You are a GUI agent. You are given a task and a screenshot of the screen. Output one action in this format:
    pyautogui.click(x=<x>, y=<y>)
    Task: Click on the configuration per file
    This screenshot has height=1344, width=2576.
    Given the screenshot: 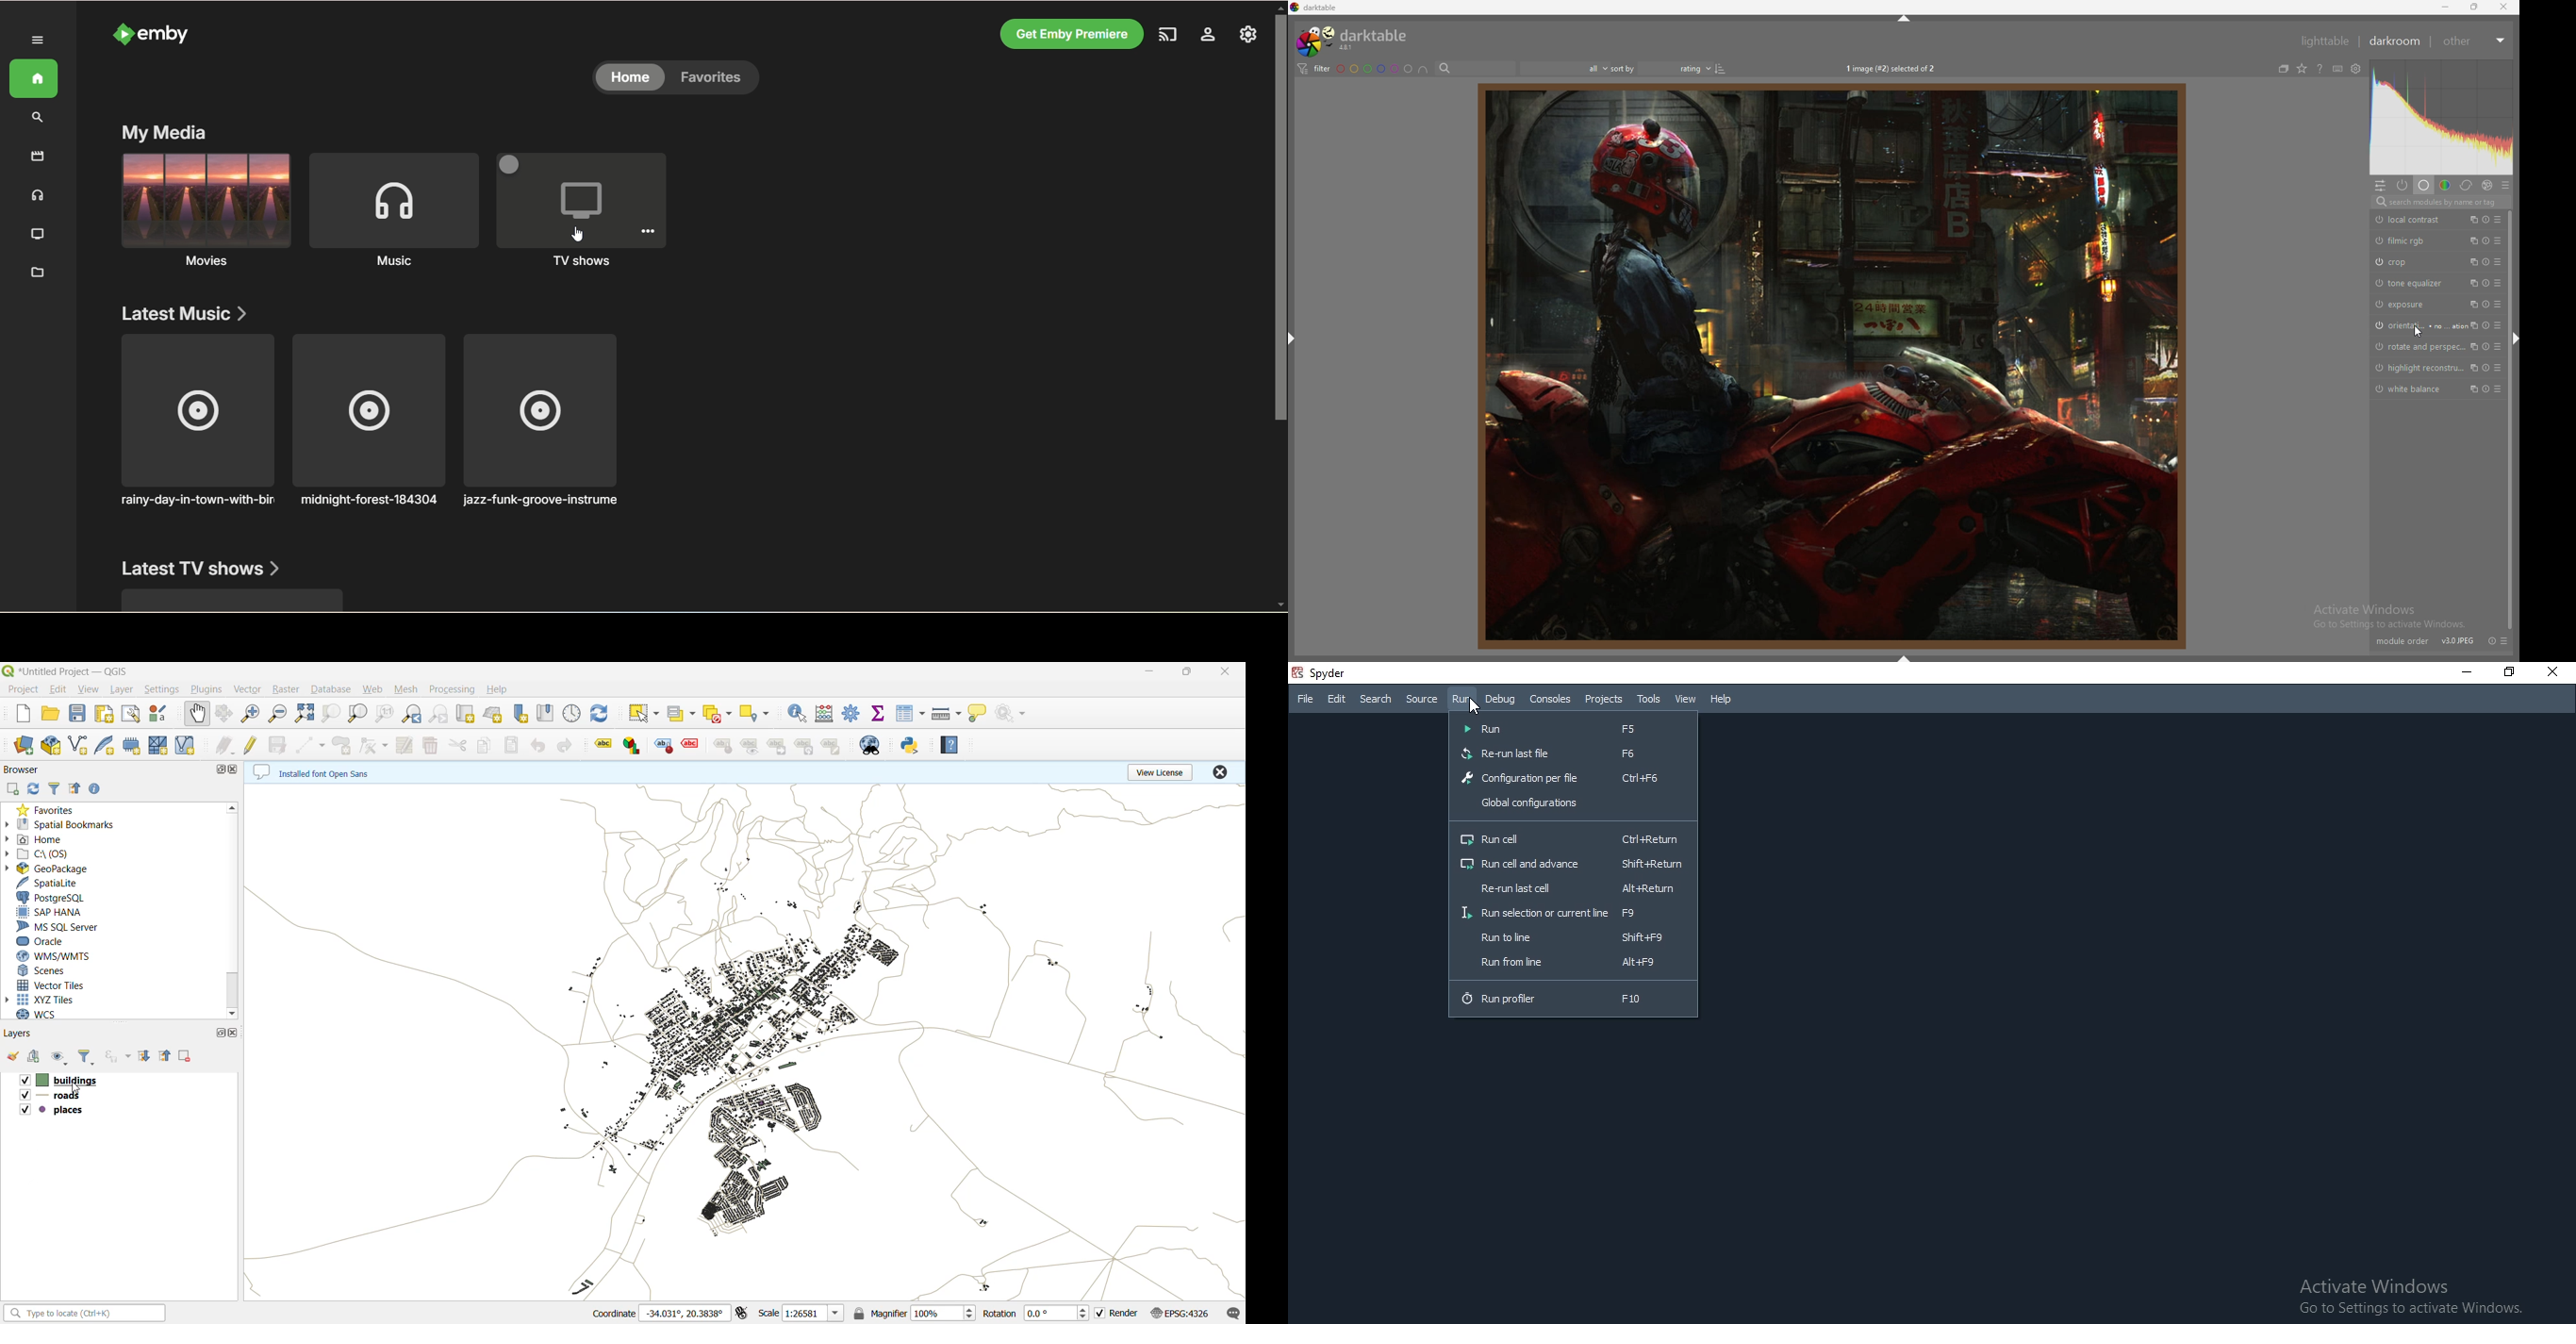 What is the action you would take?
    pyautogui.click(x=1570, y=778)
    